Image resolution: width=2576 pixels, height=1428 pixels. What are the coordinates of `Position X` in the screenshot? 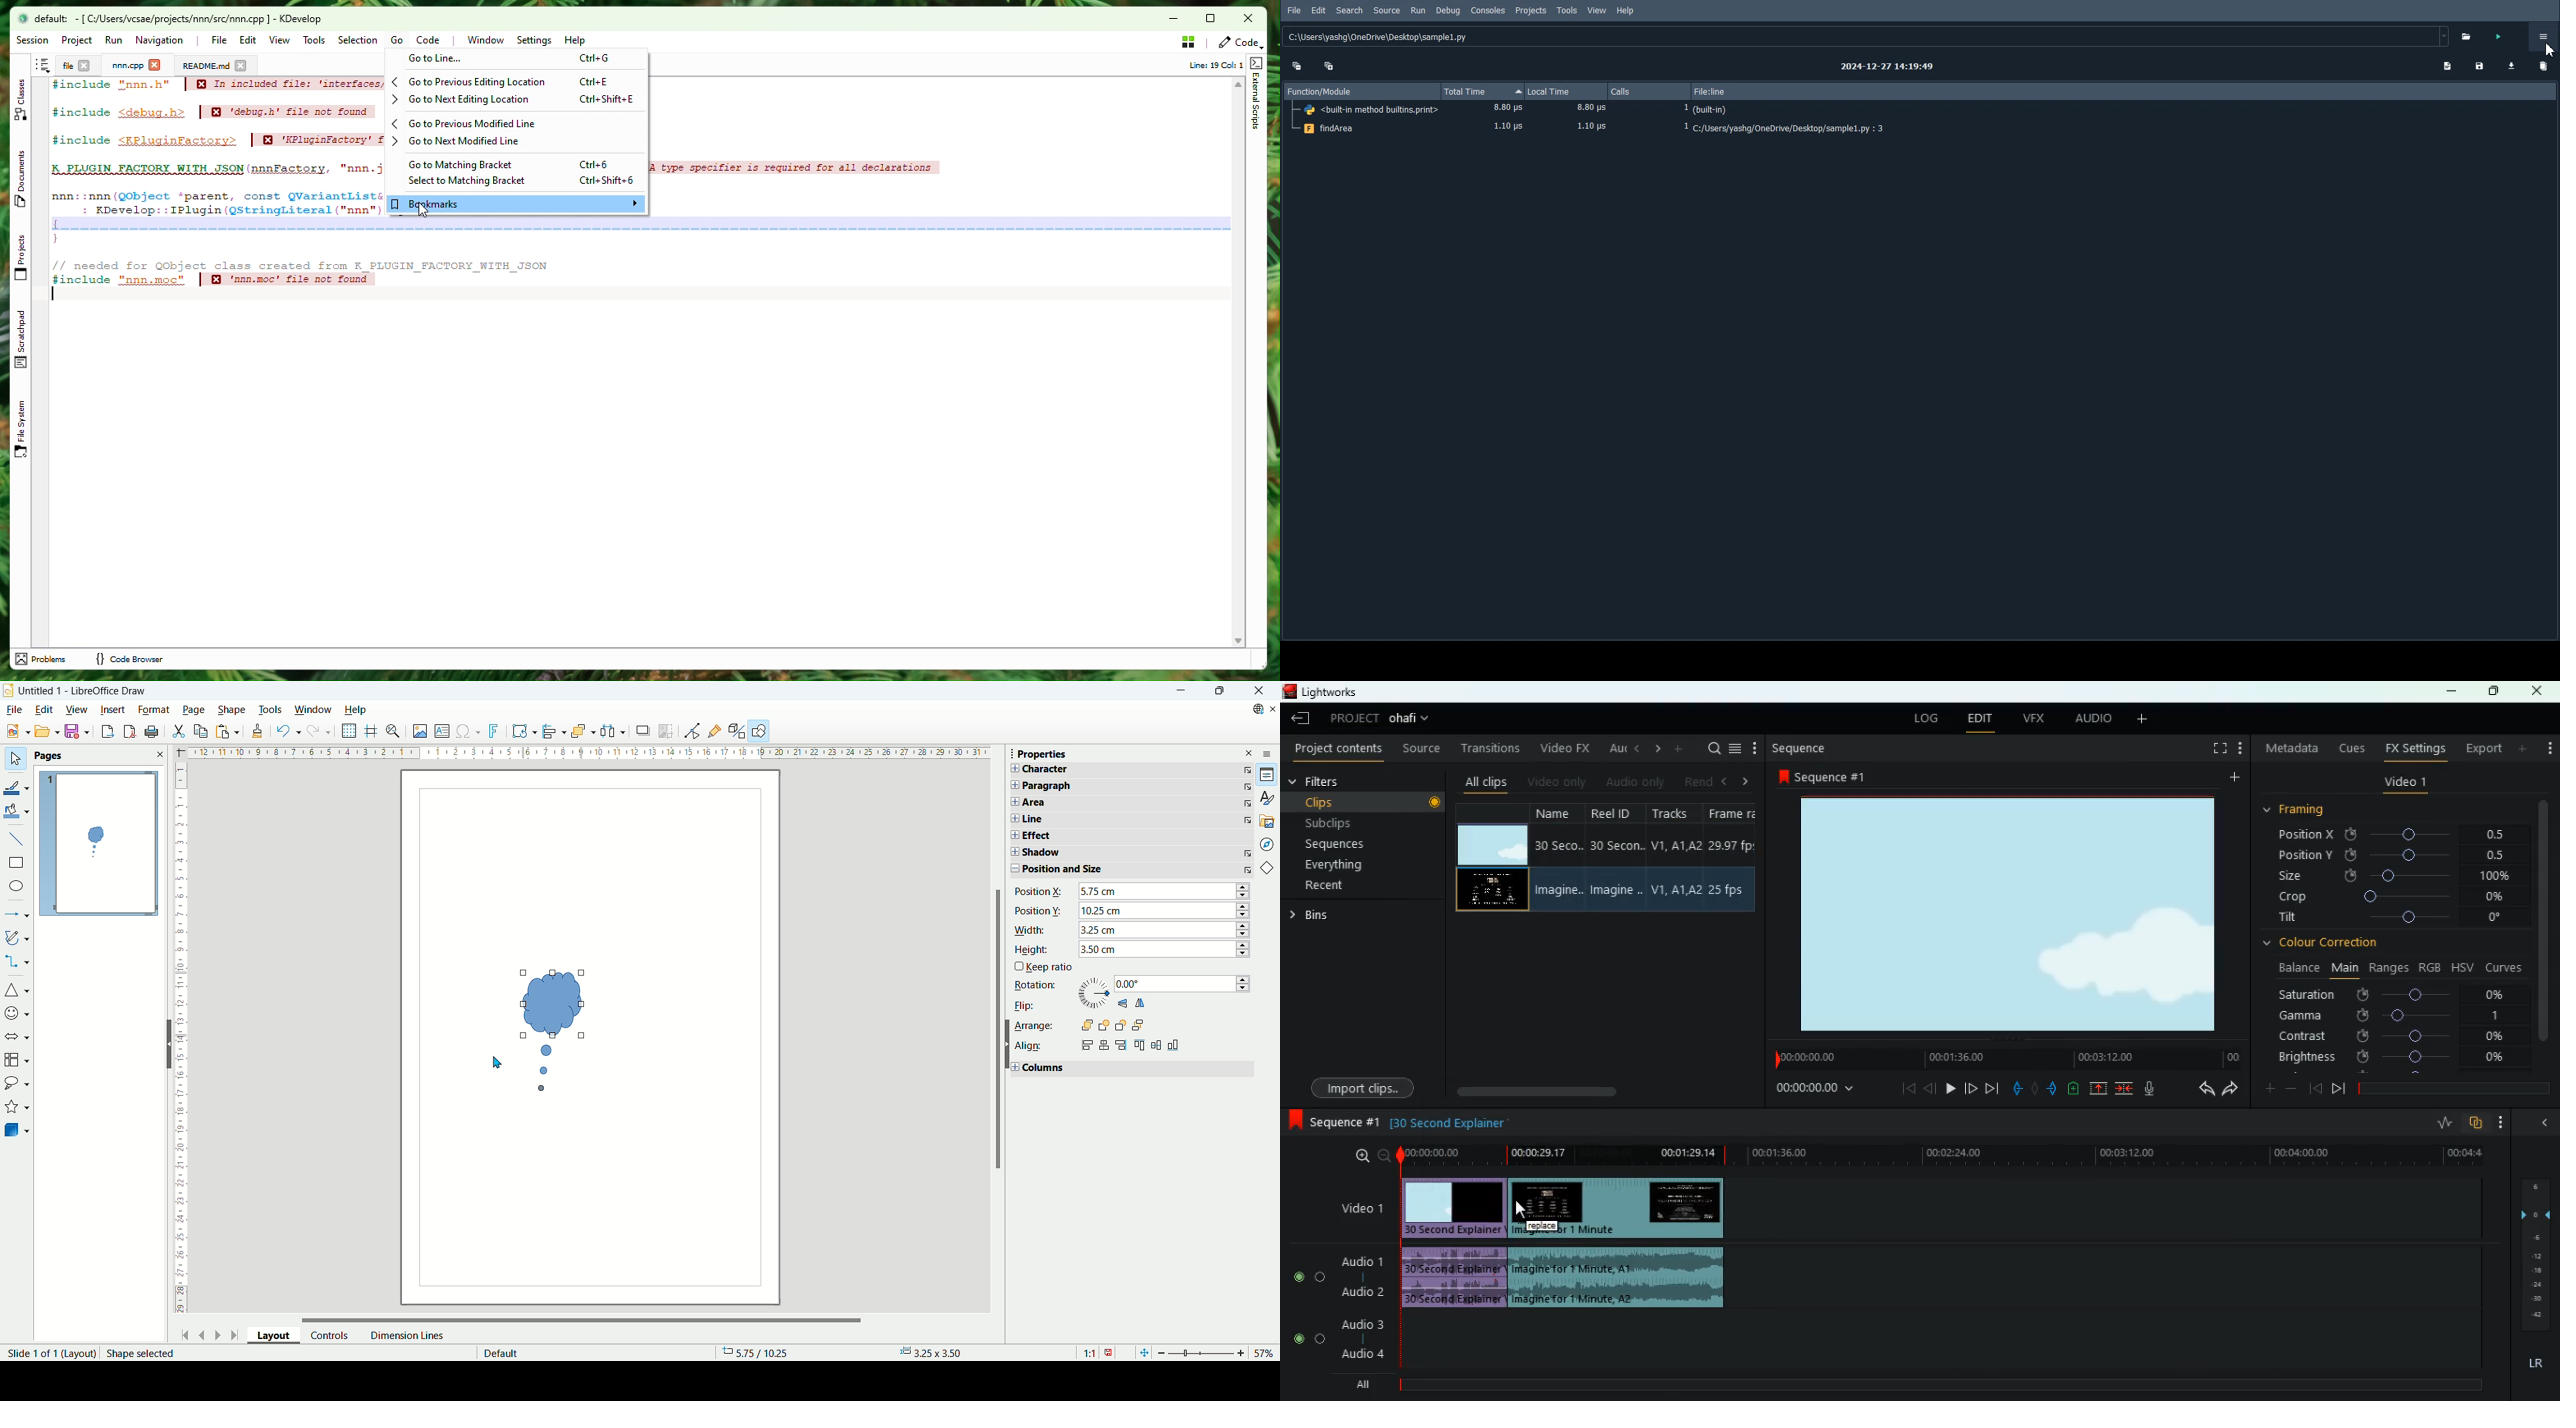 It's located at (1039, 892).